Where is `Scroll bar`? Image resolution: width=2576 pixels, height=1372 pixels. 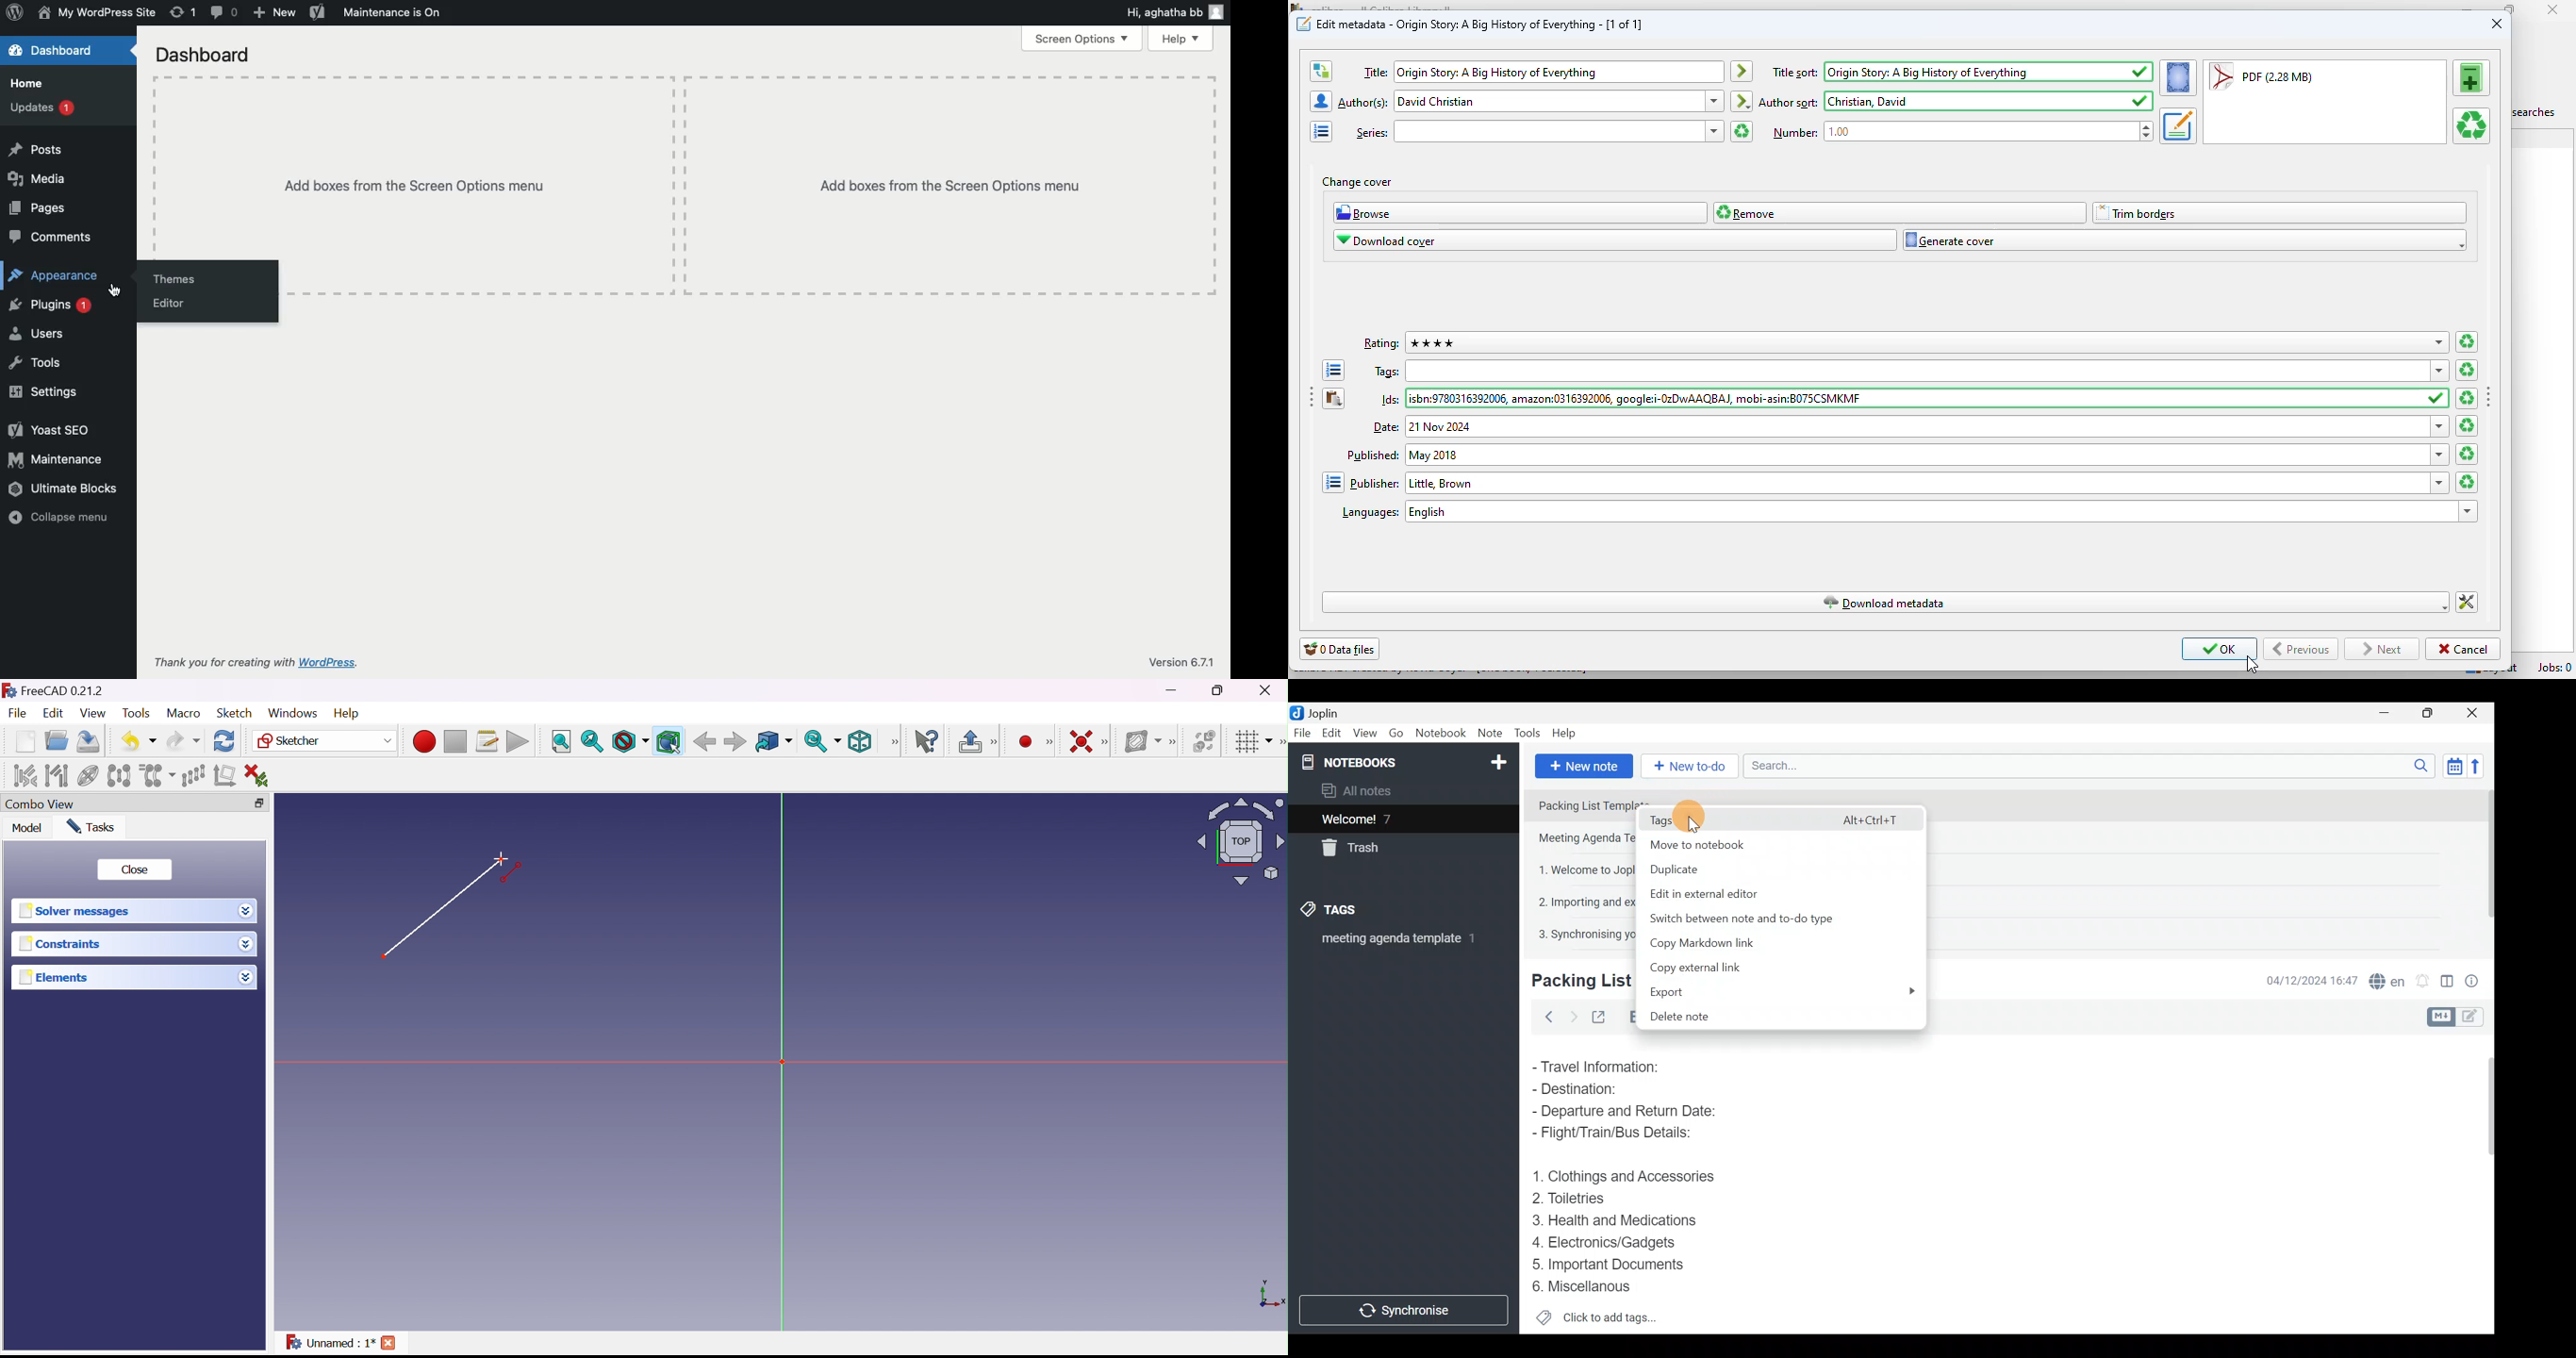 Scroll bar is located at coordinates (2484, 1183).